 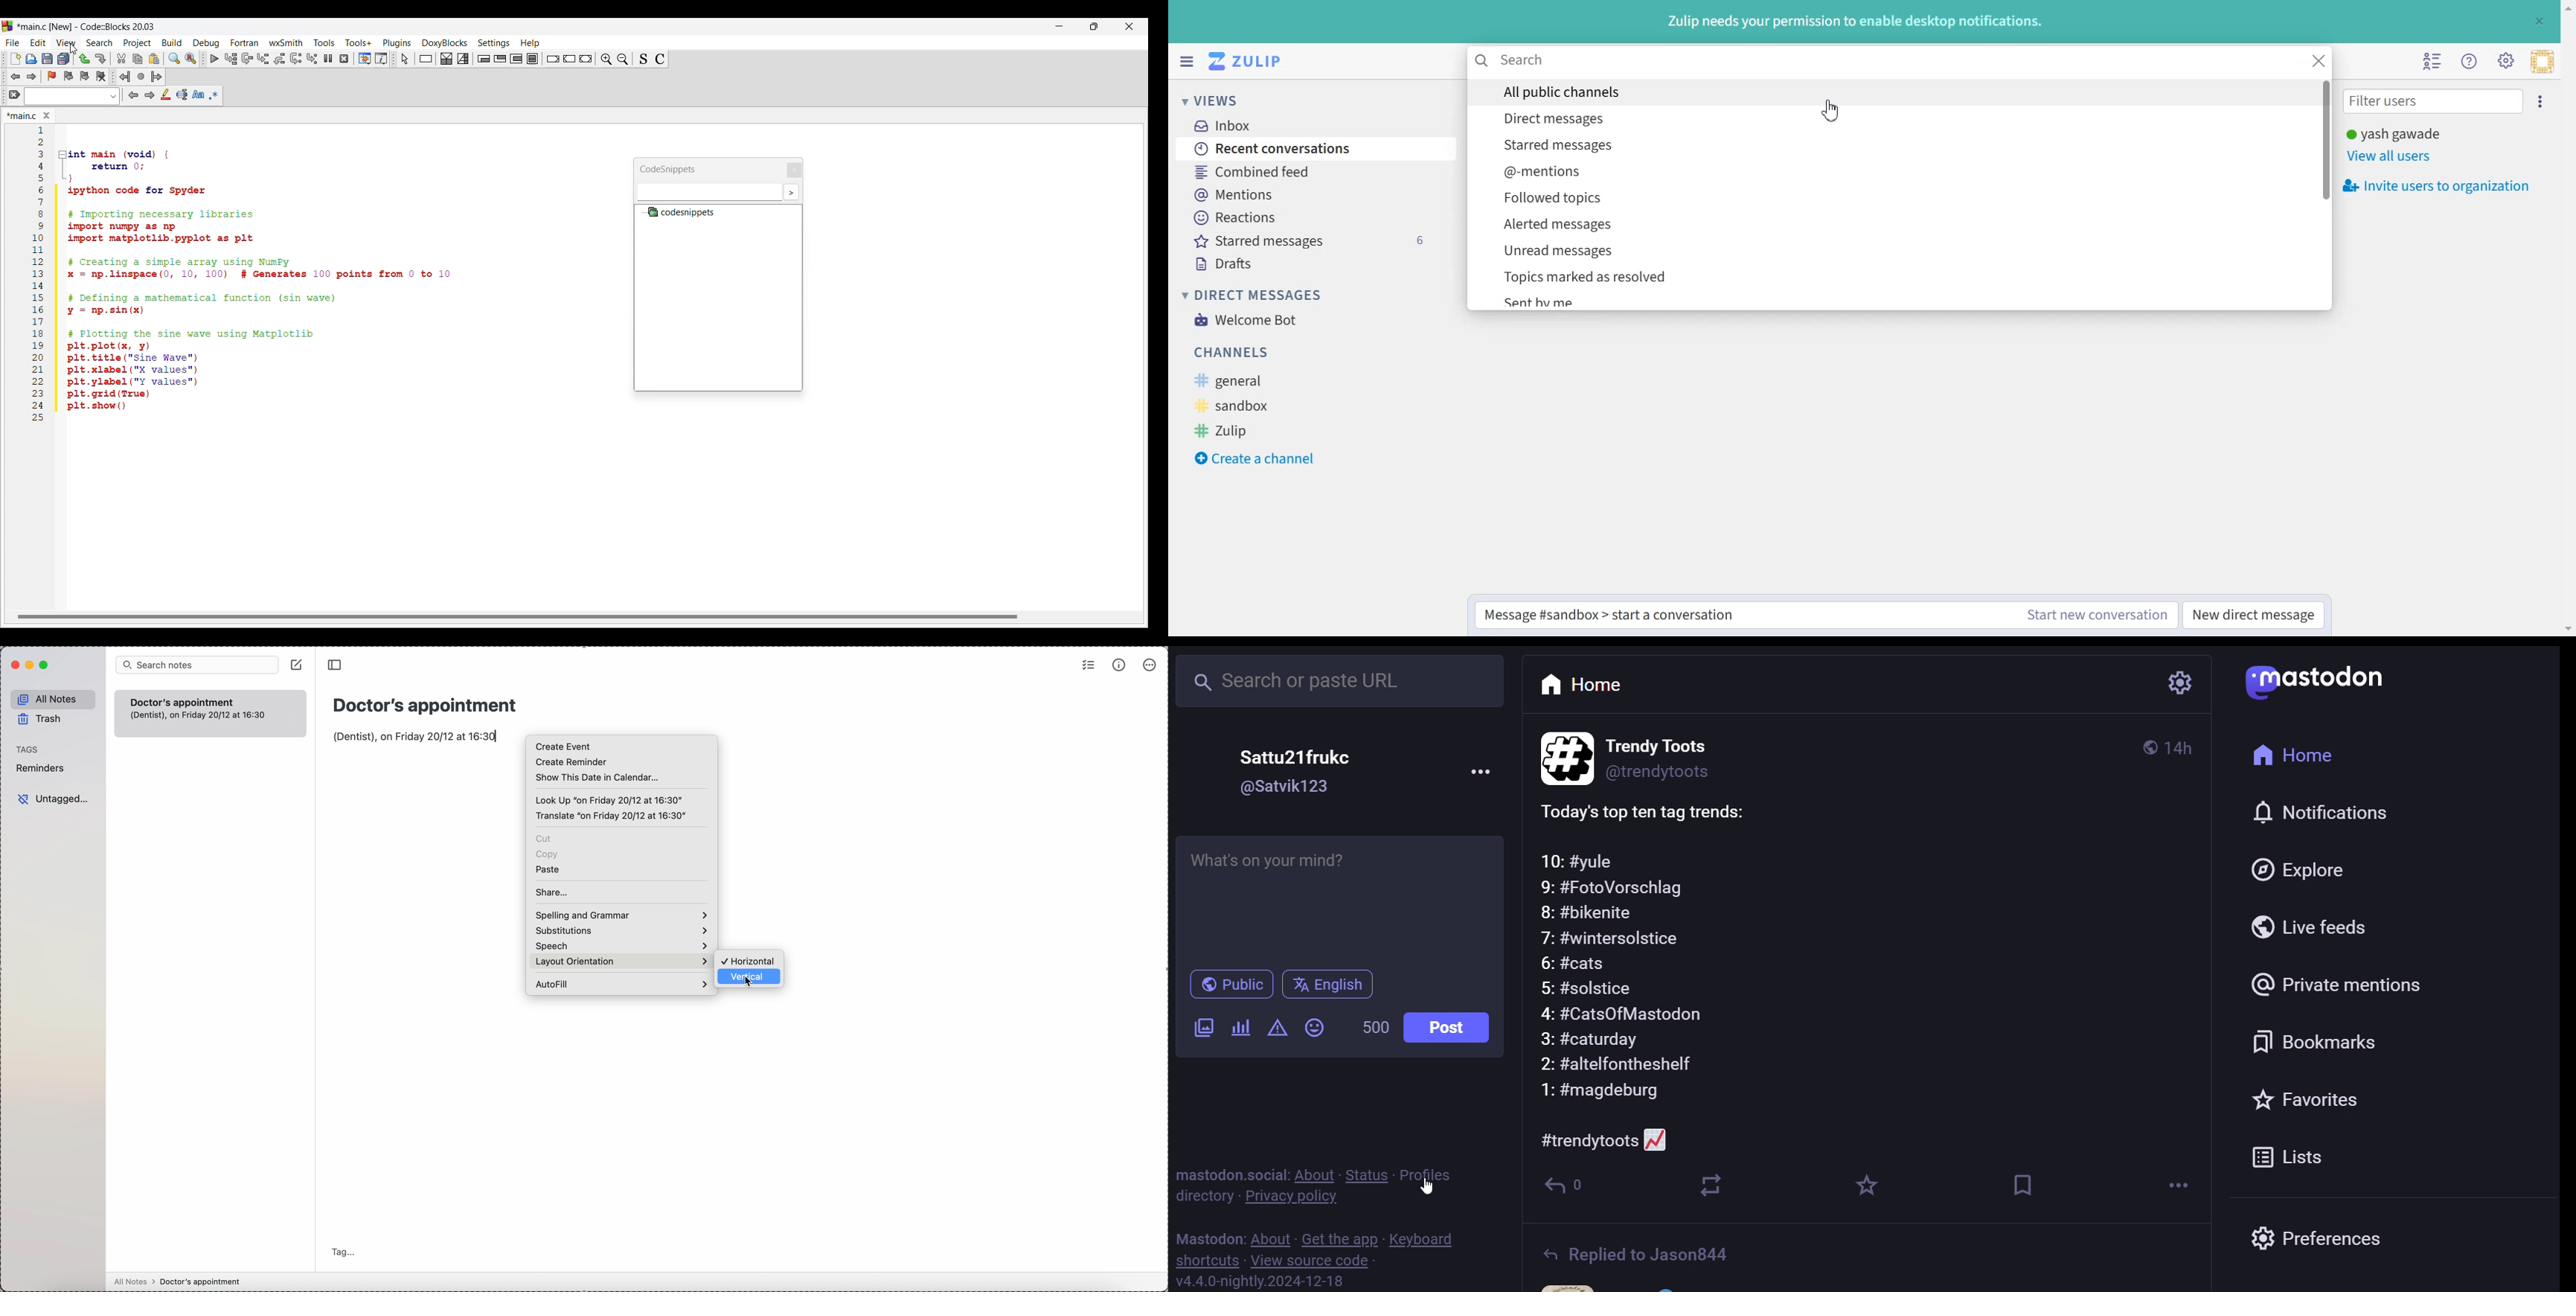 I want to click on Filter users, so click(x=2434, y=103).